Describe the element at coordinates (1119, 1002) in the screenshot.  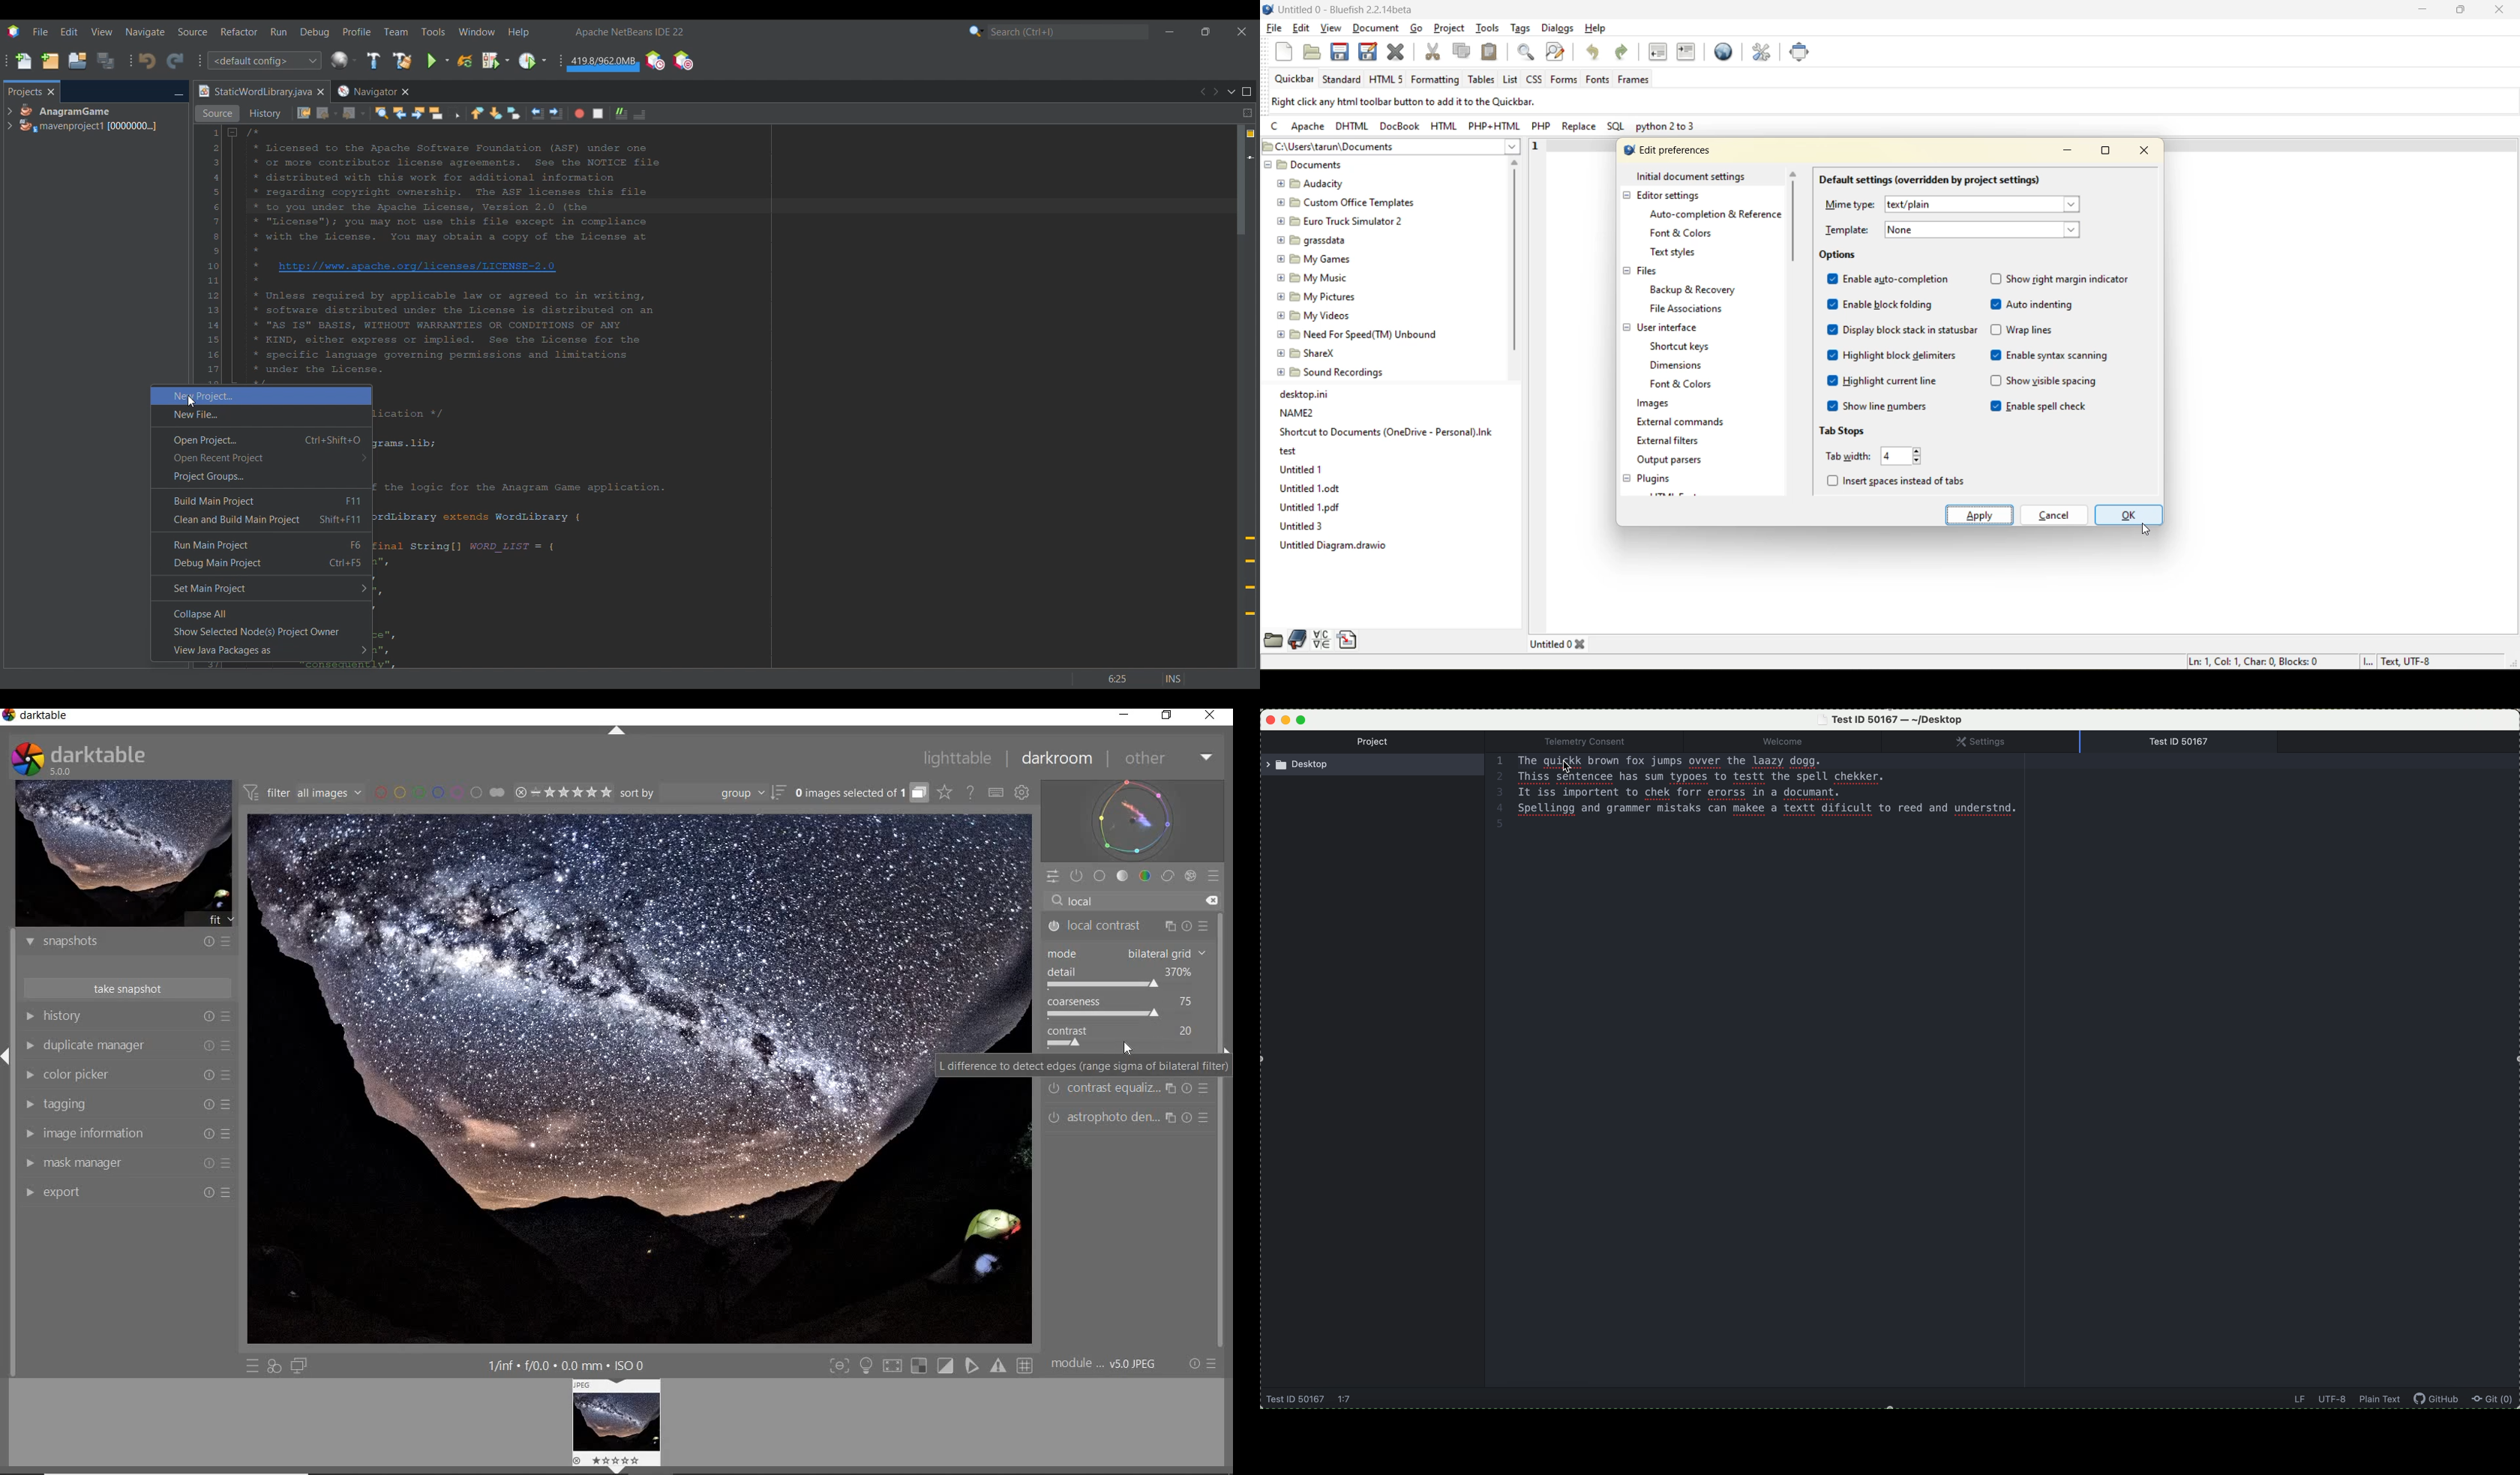
I see `coarseness: 50` at that location.